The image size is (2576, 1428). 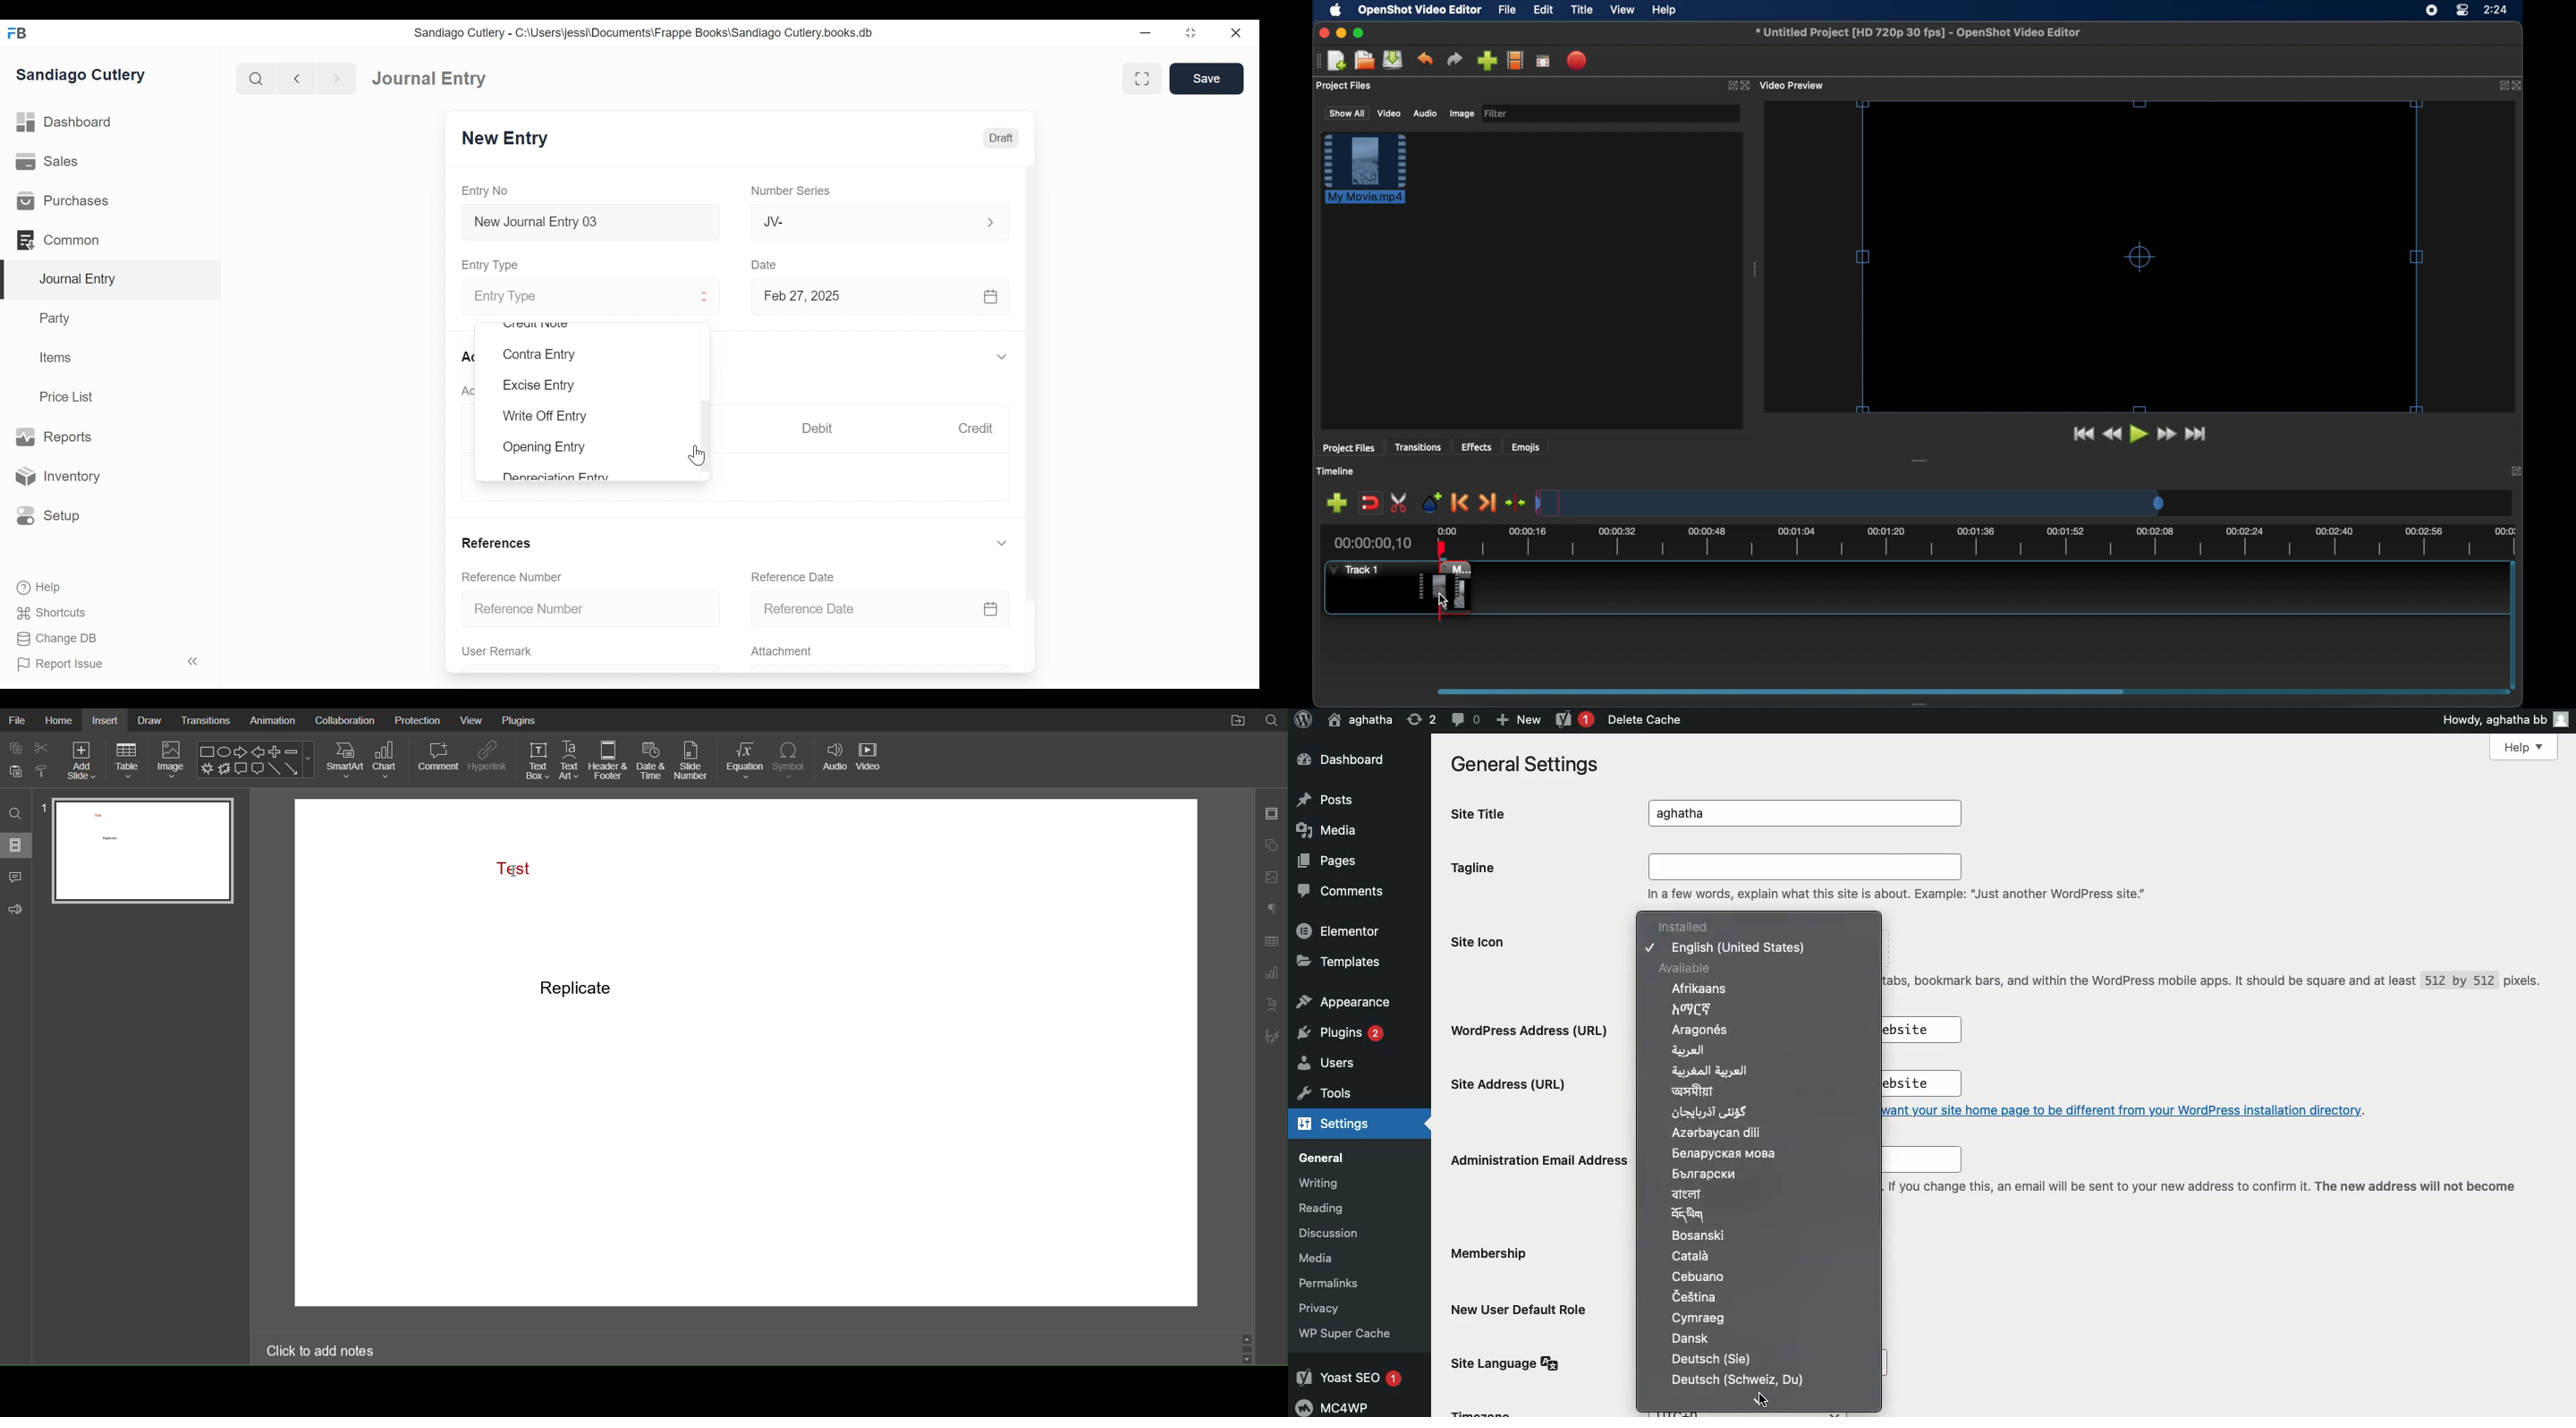 I want to click on close, so click(x=1745, y=85).